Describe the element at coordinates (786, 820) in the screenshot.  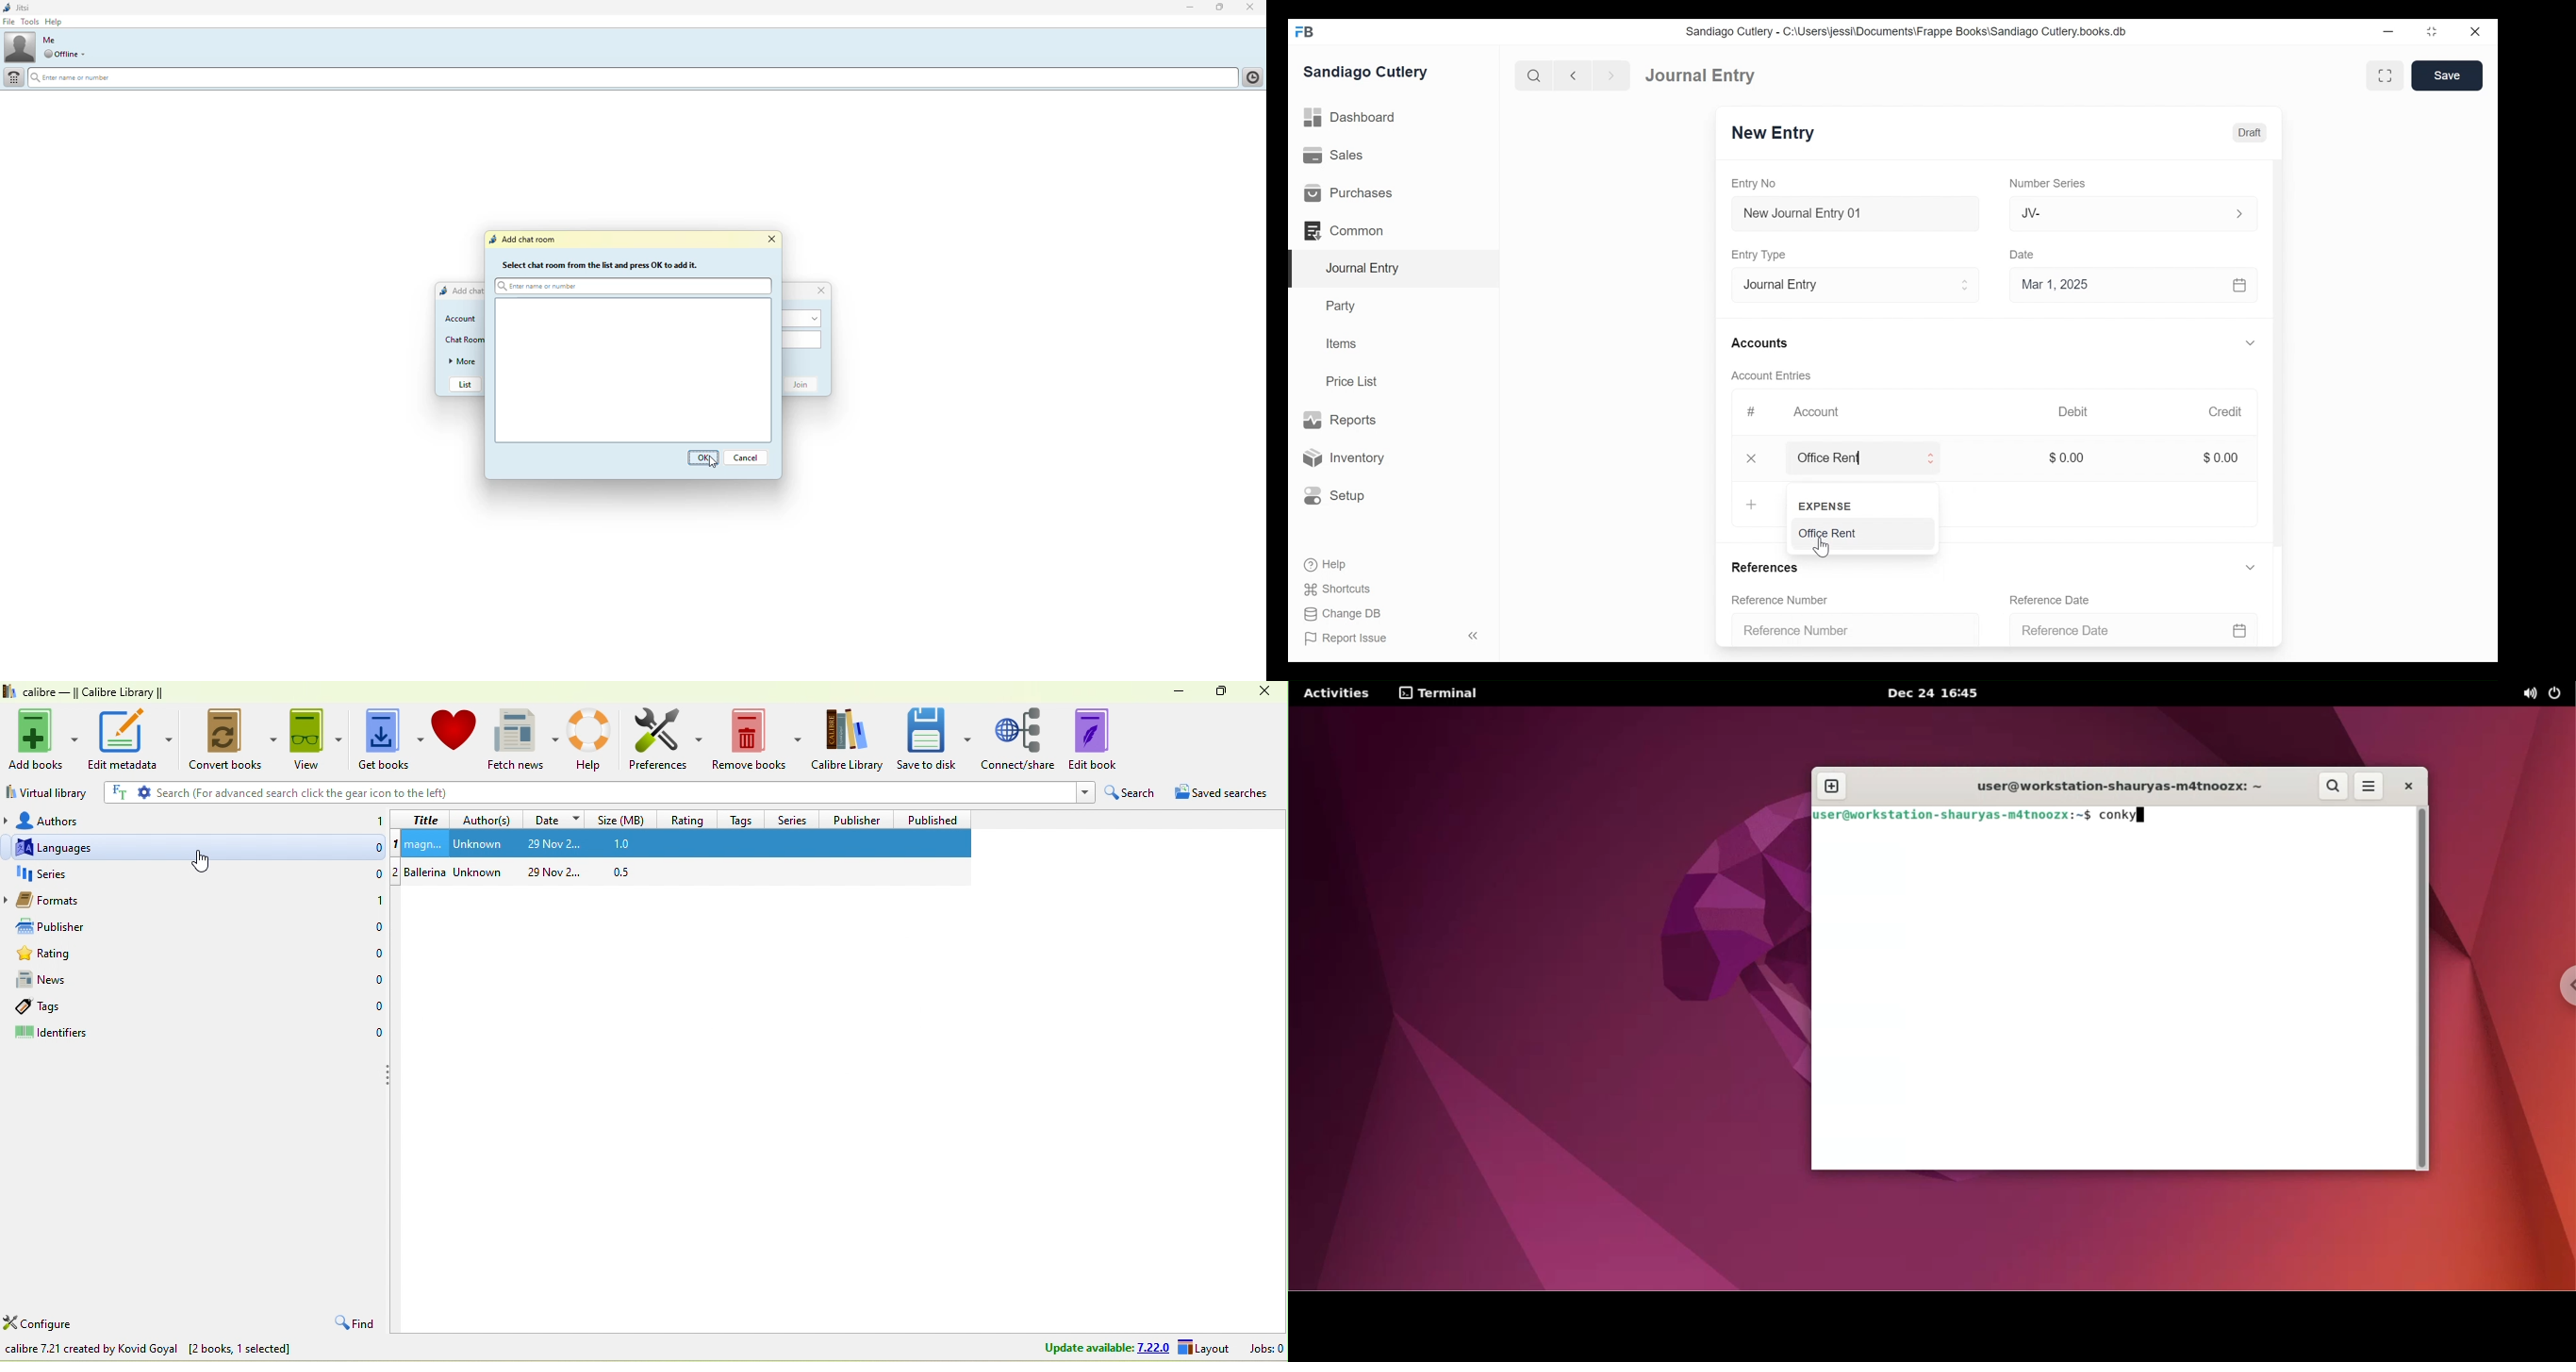
I see `series` at that location.